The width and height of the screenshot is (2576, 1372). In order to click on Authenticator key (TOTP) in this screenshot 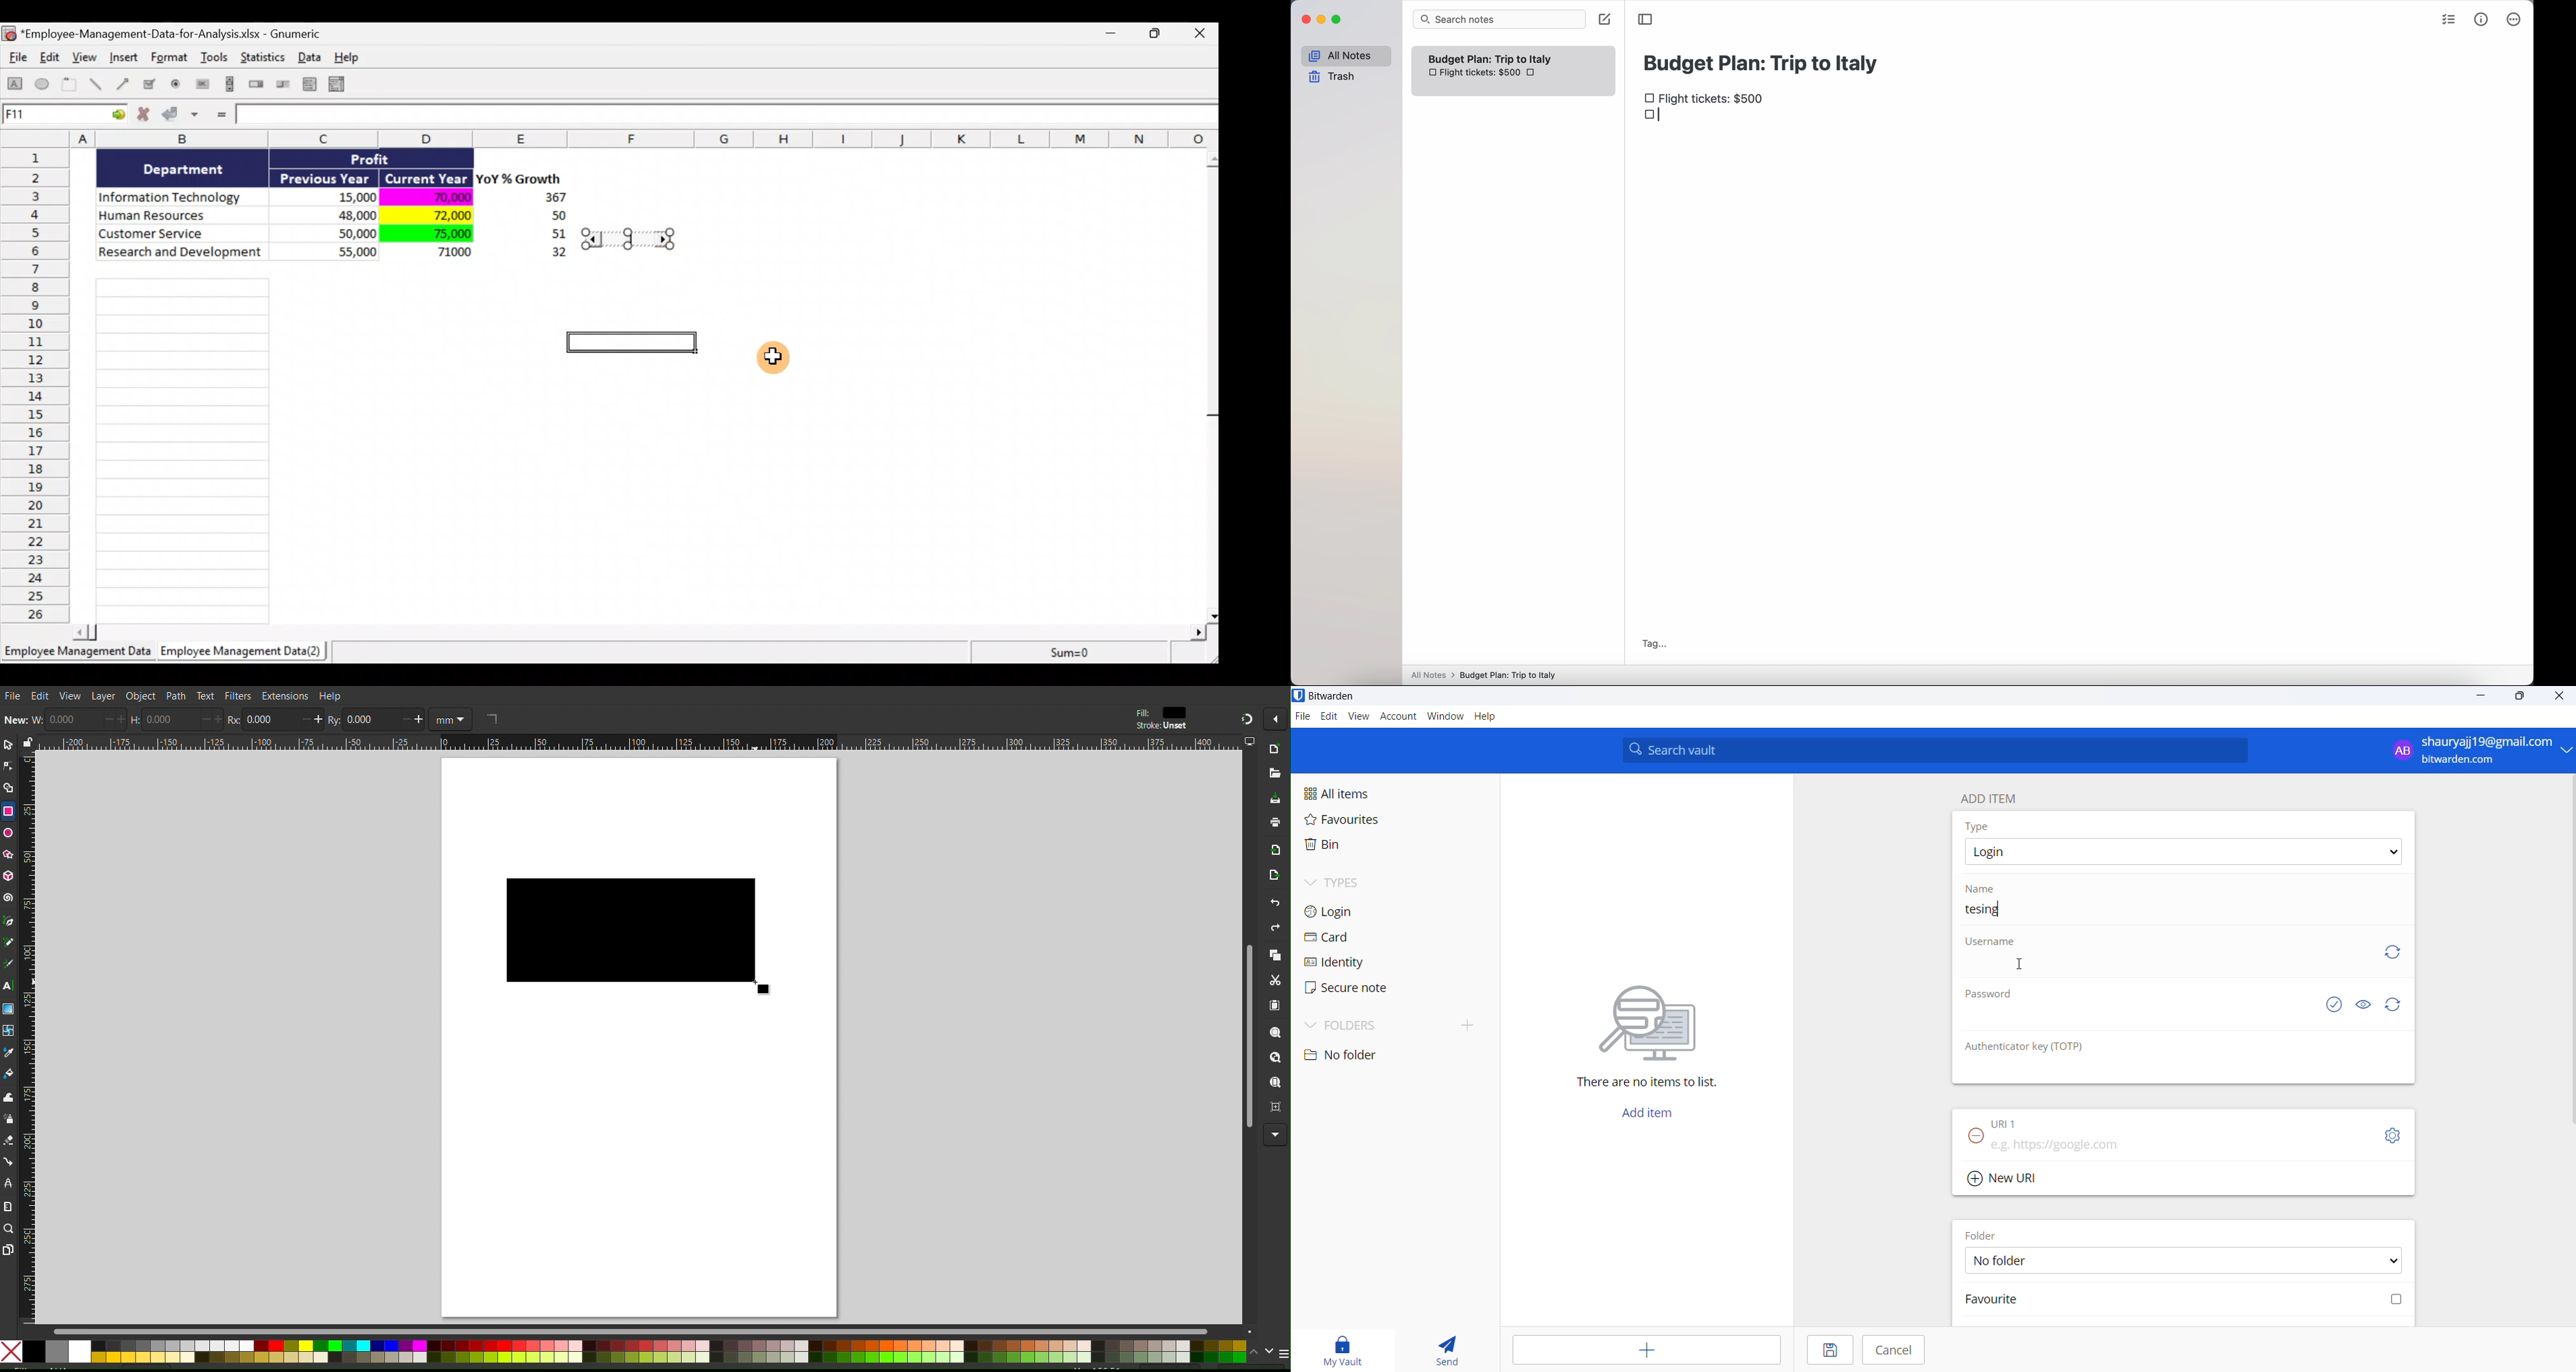, I will do `click(2038, 1049)`.